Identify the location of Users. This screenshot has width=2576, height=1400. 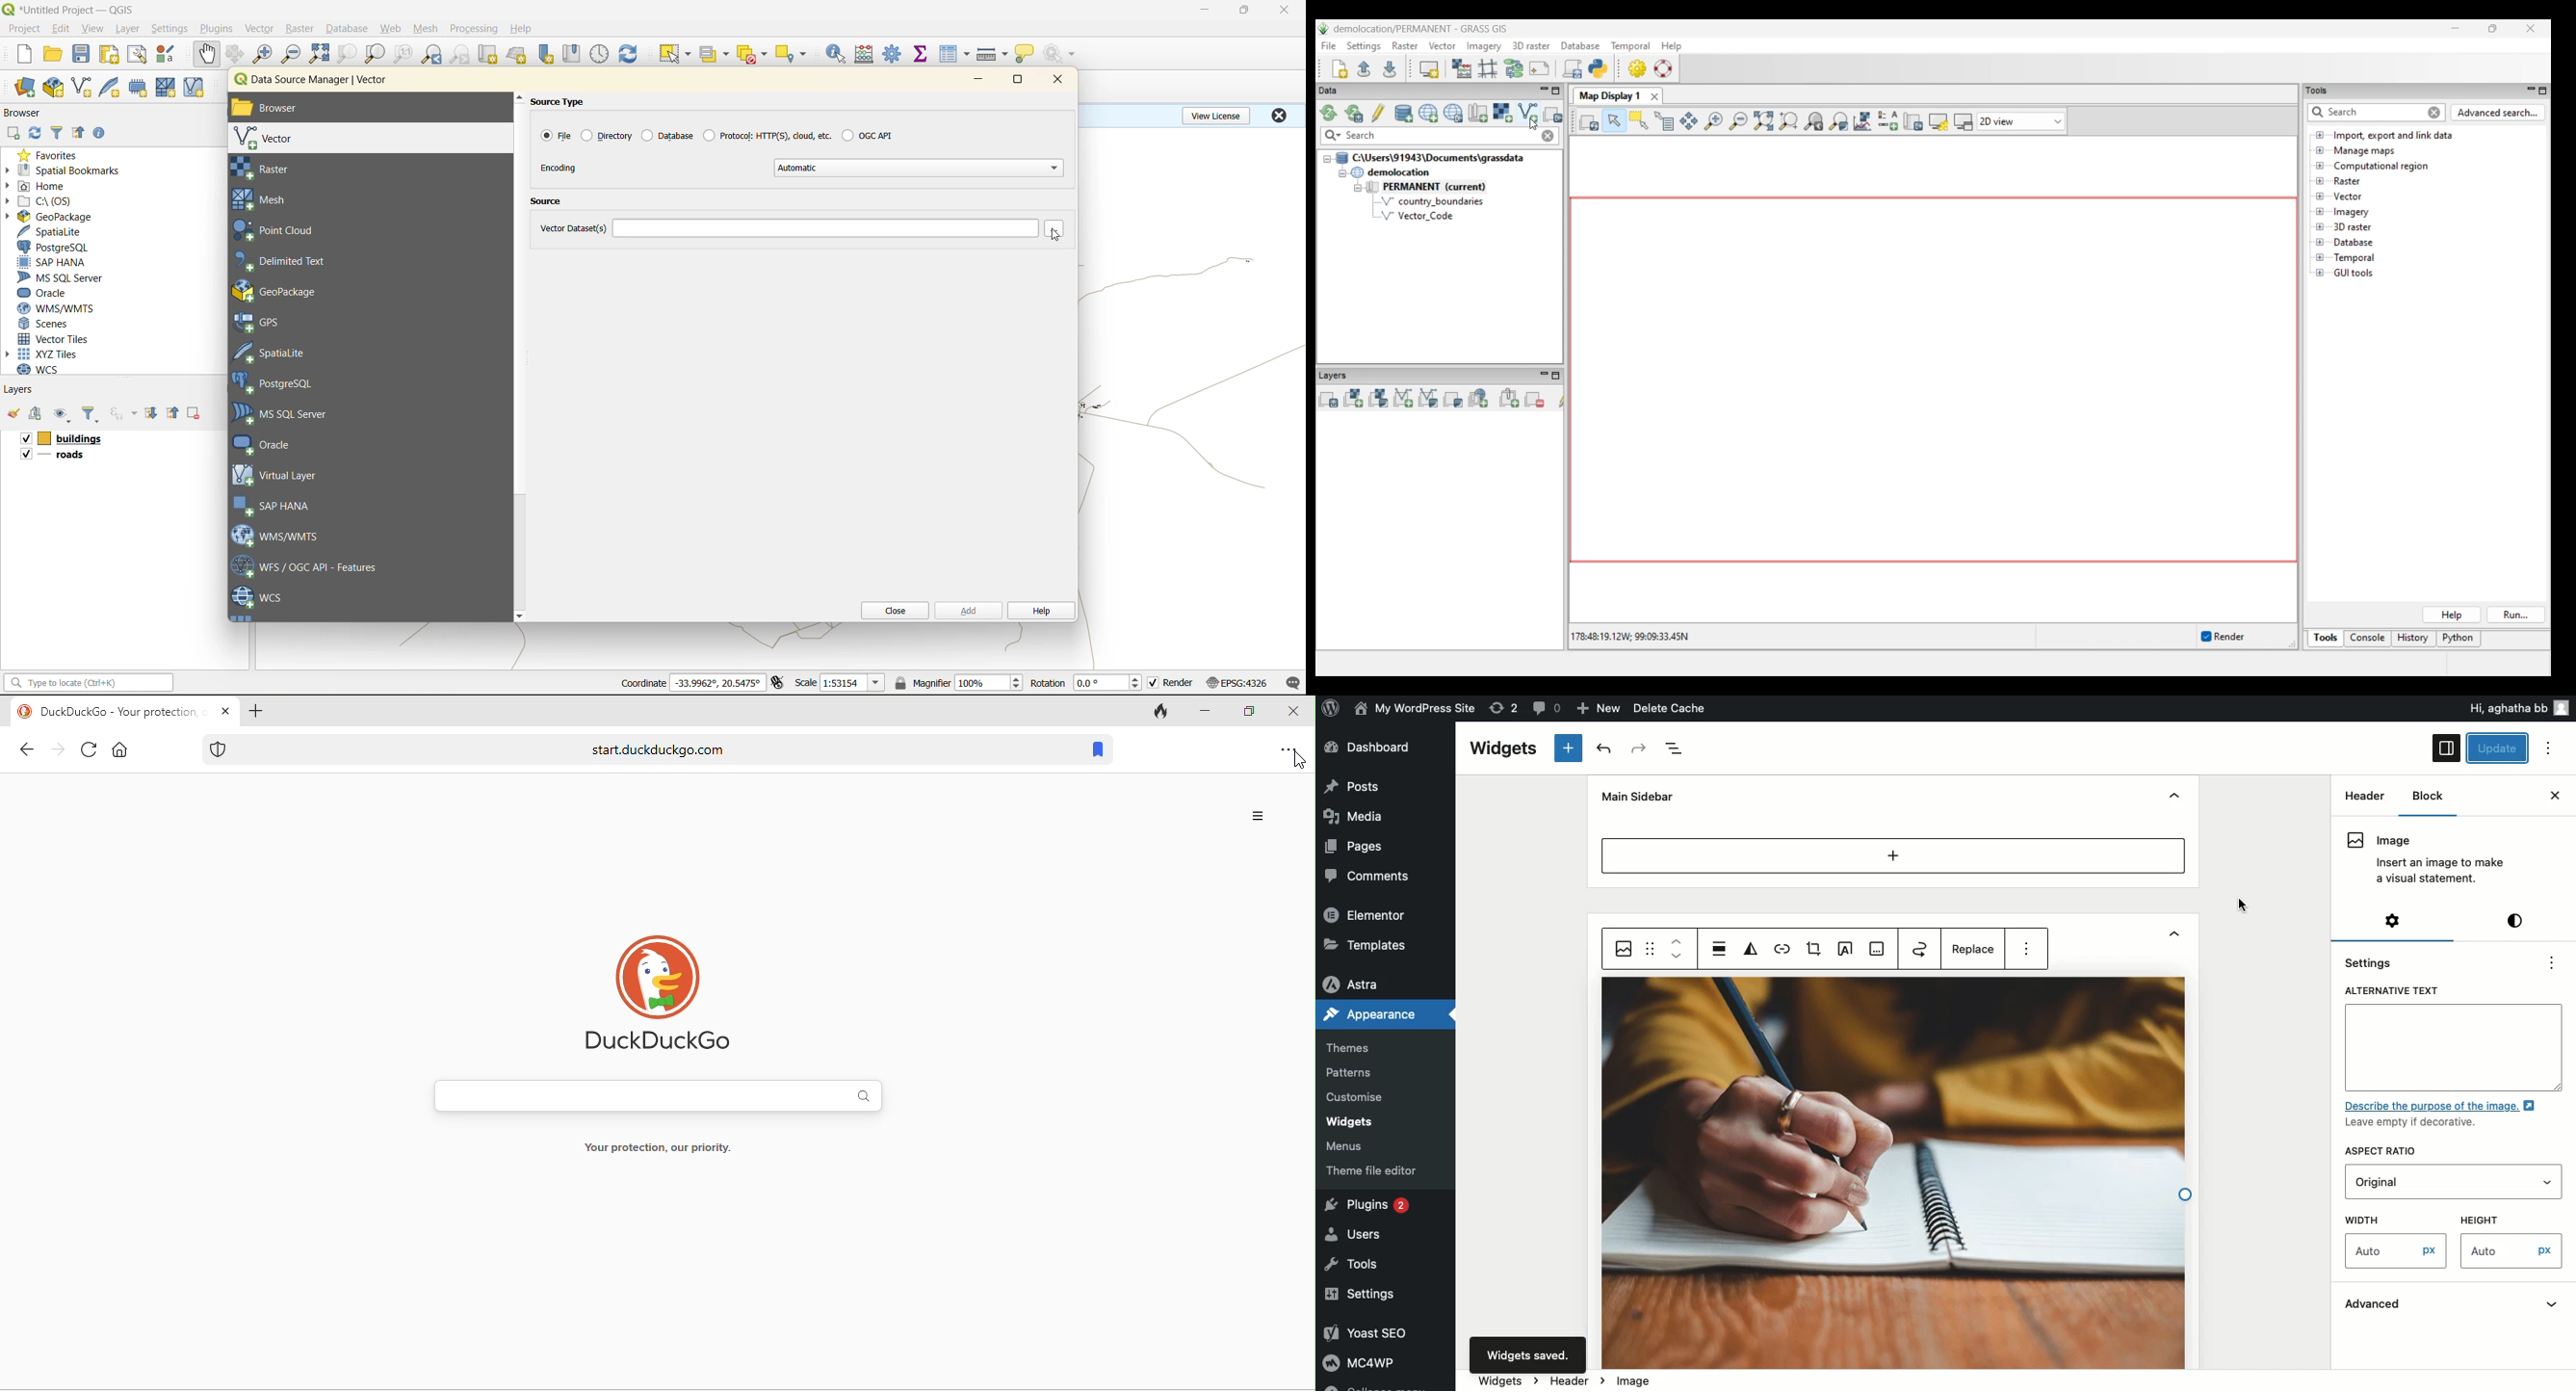
(1357, 1232).